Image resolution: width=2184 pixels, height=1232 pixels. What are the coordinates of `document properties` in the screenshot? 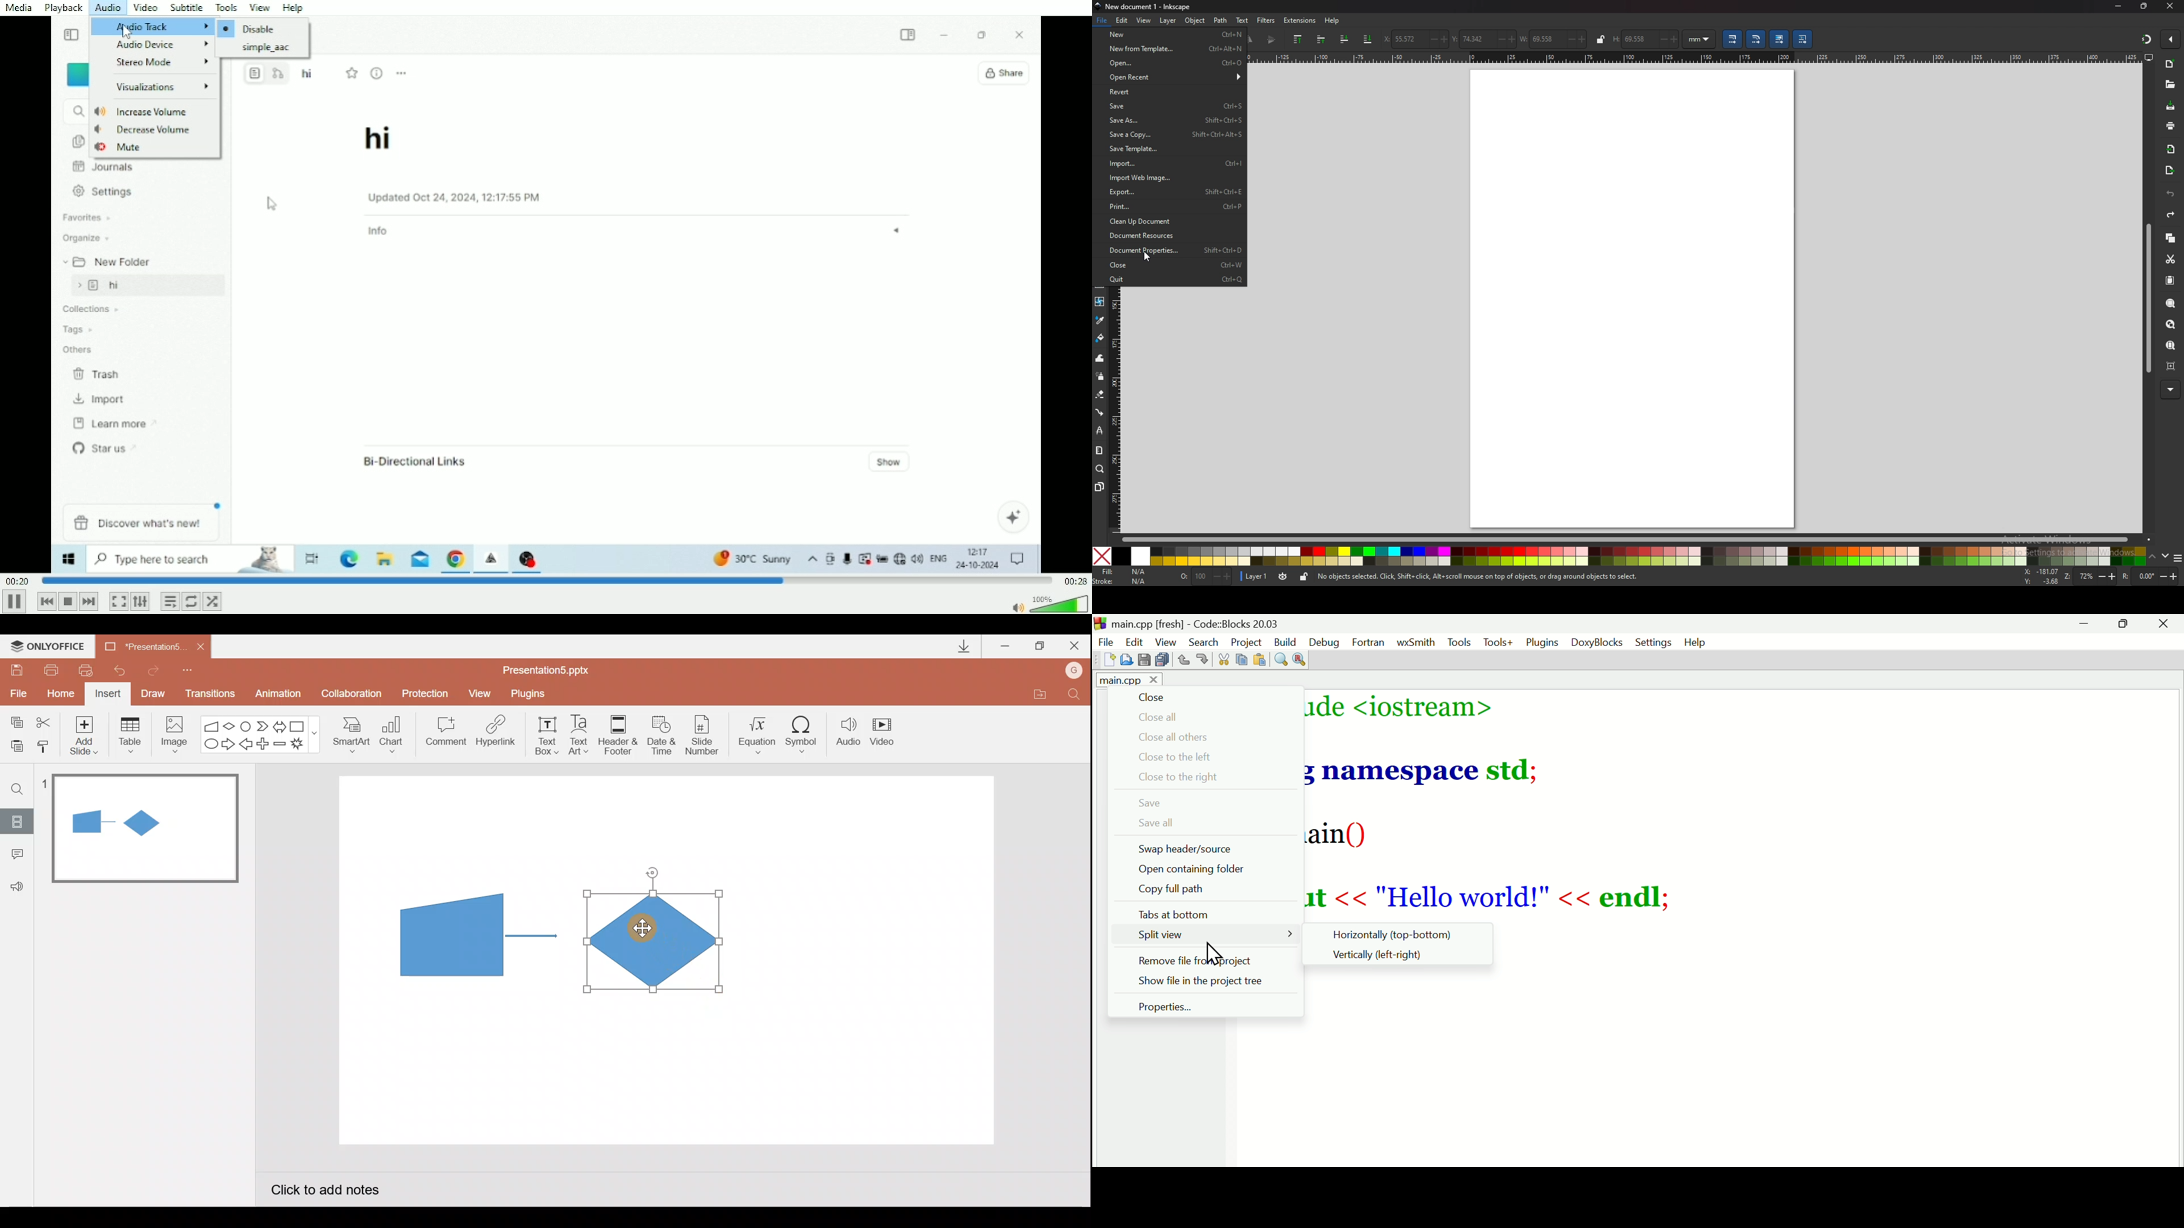 It's located at (1169, 250).